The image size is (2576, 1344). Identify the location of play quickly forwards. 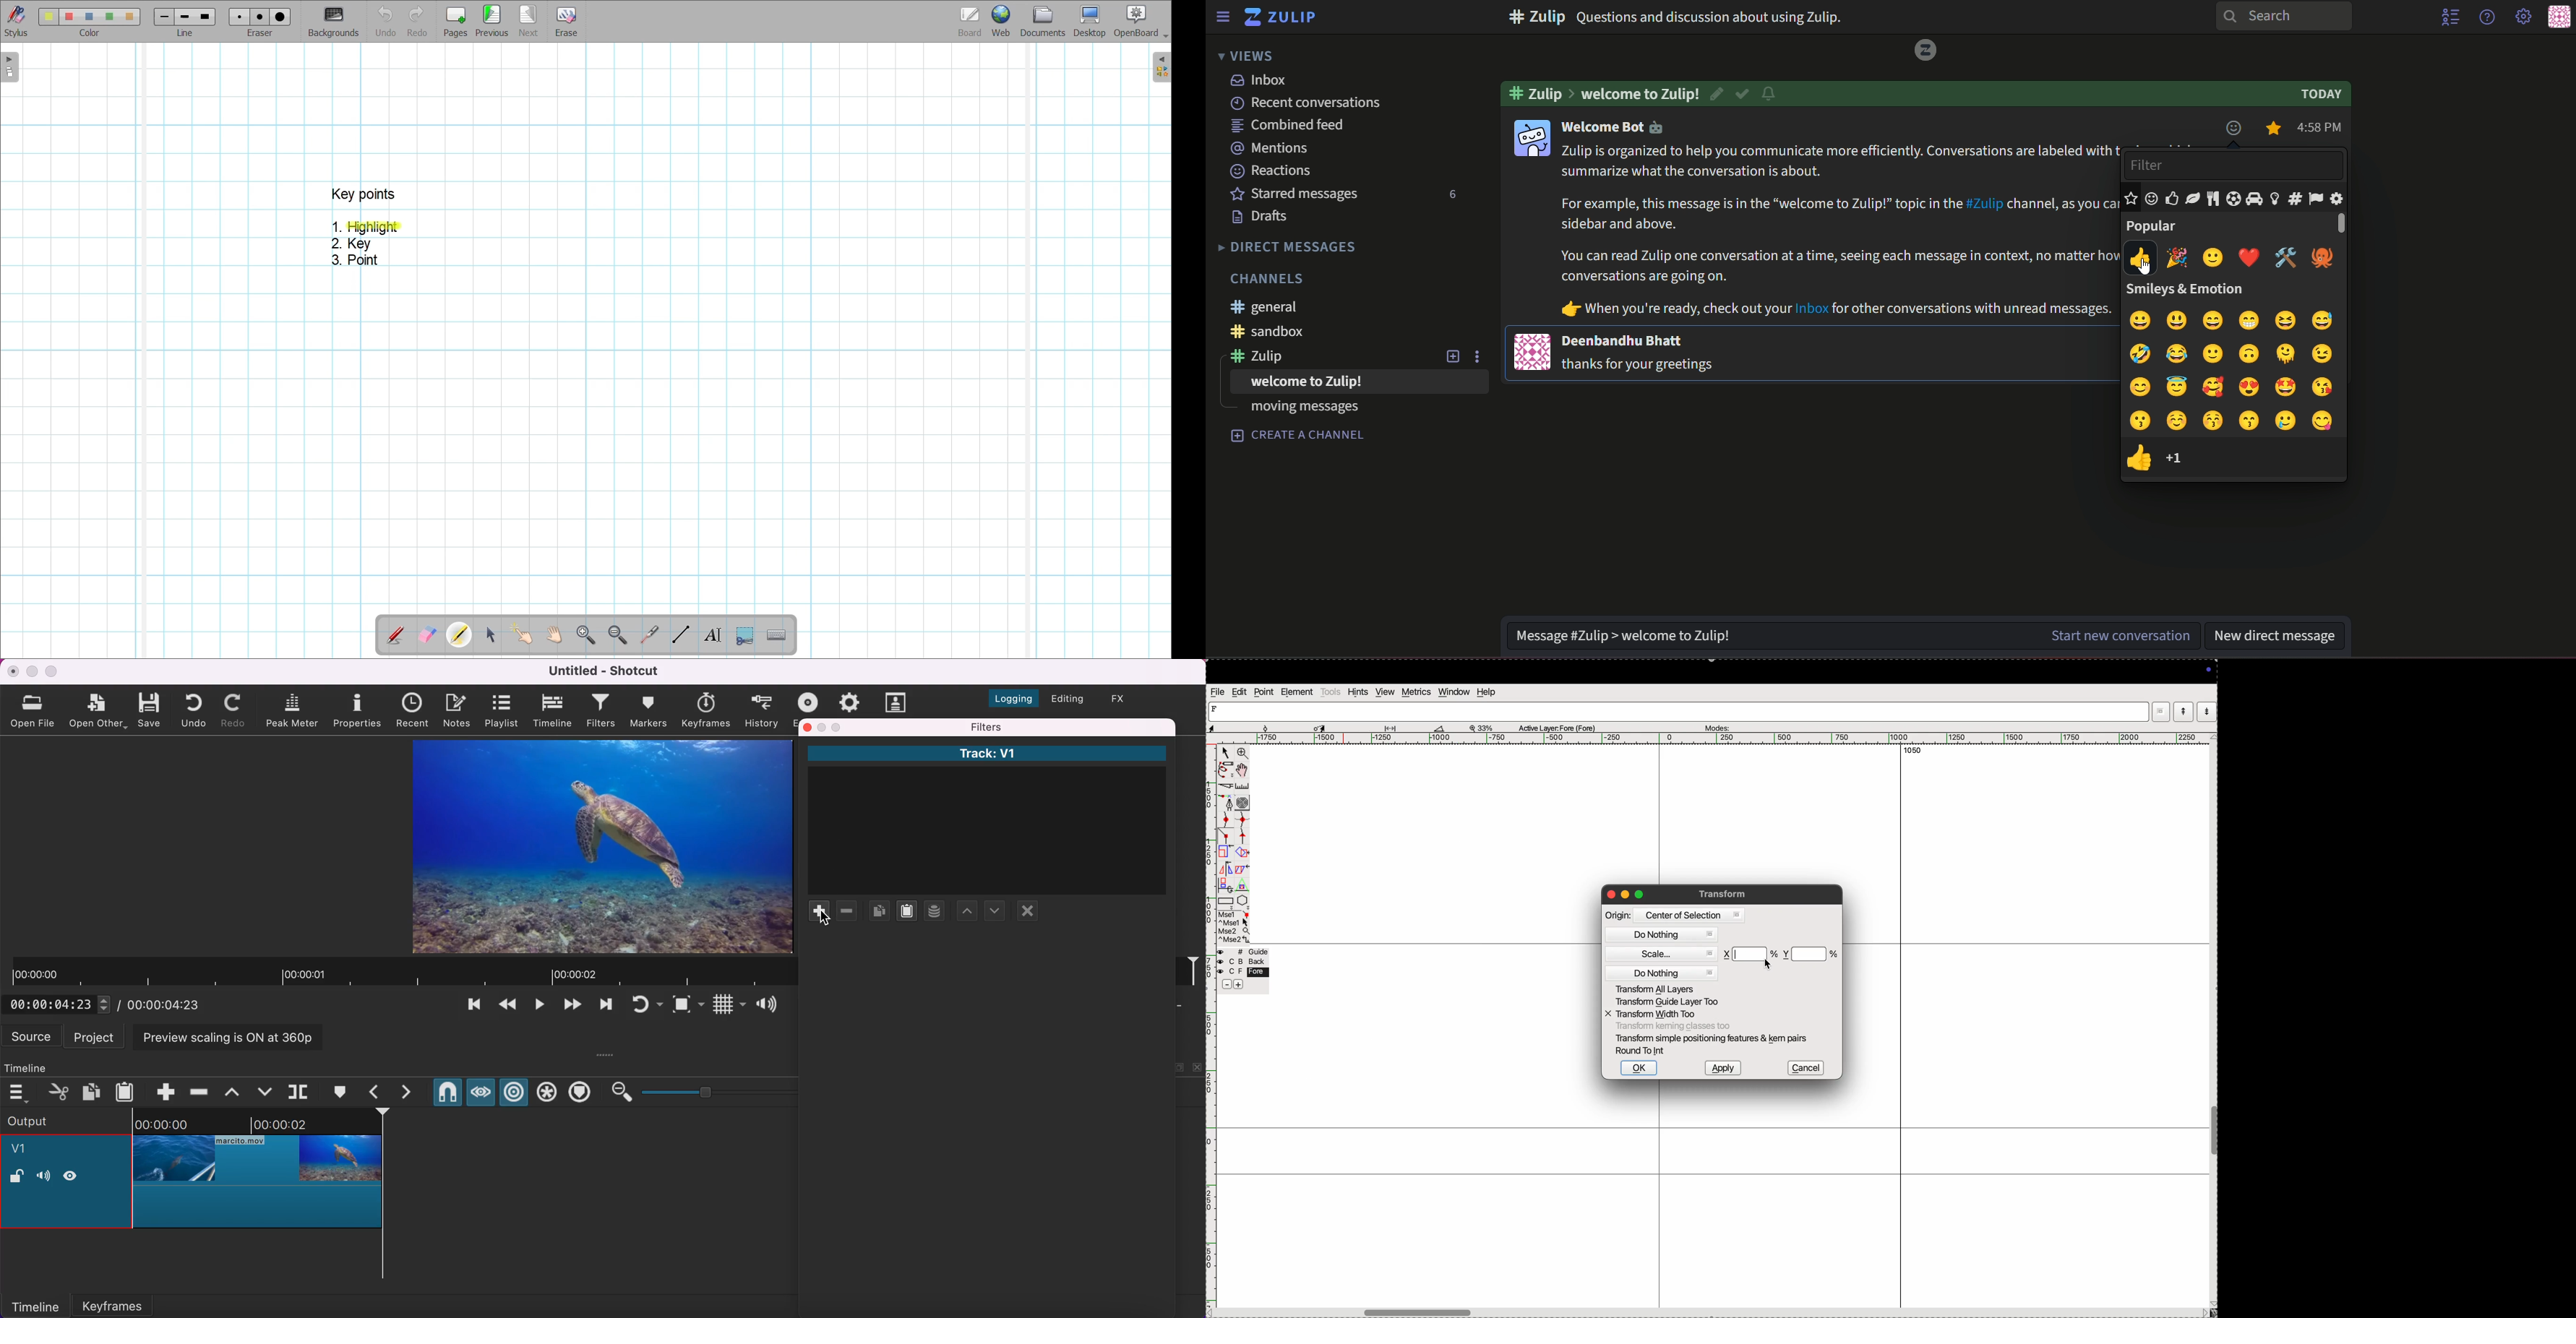
(604, 1007).